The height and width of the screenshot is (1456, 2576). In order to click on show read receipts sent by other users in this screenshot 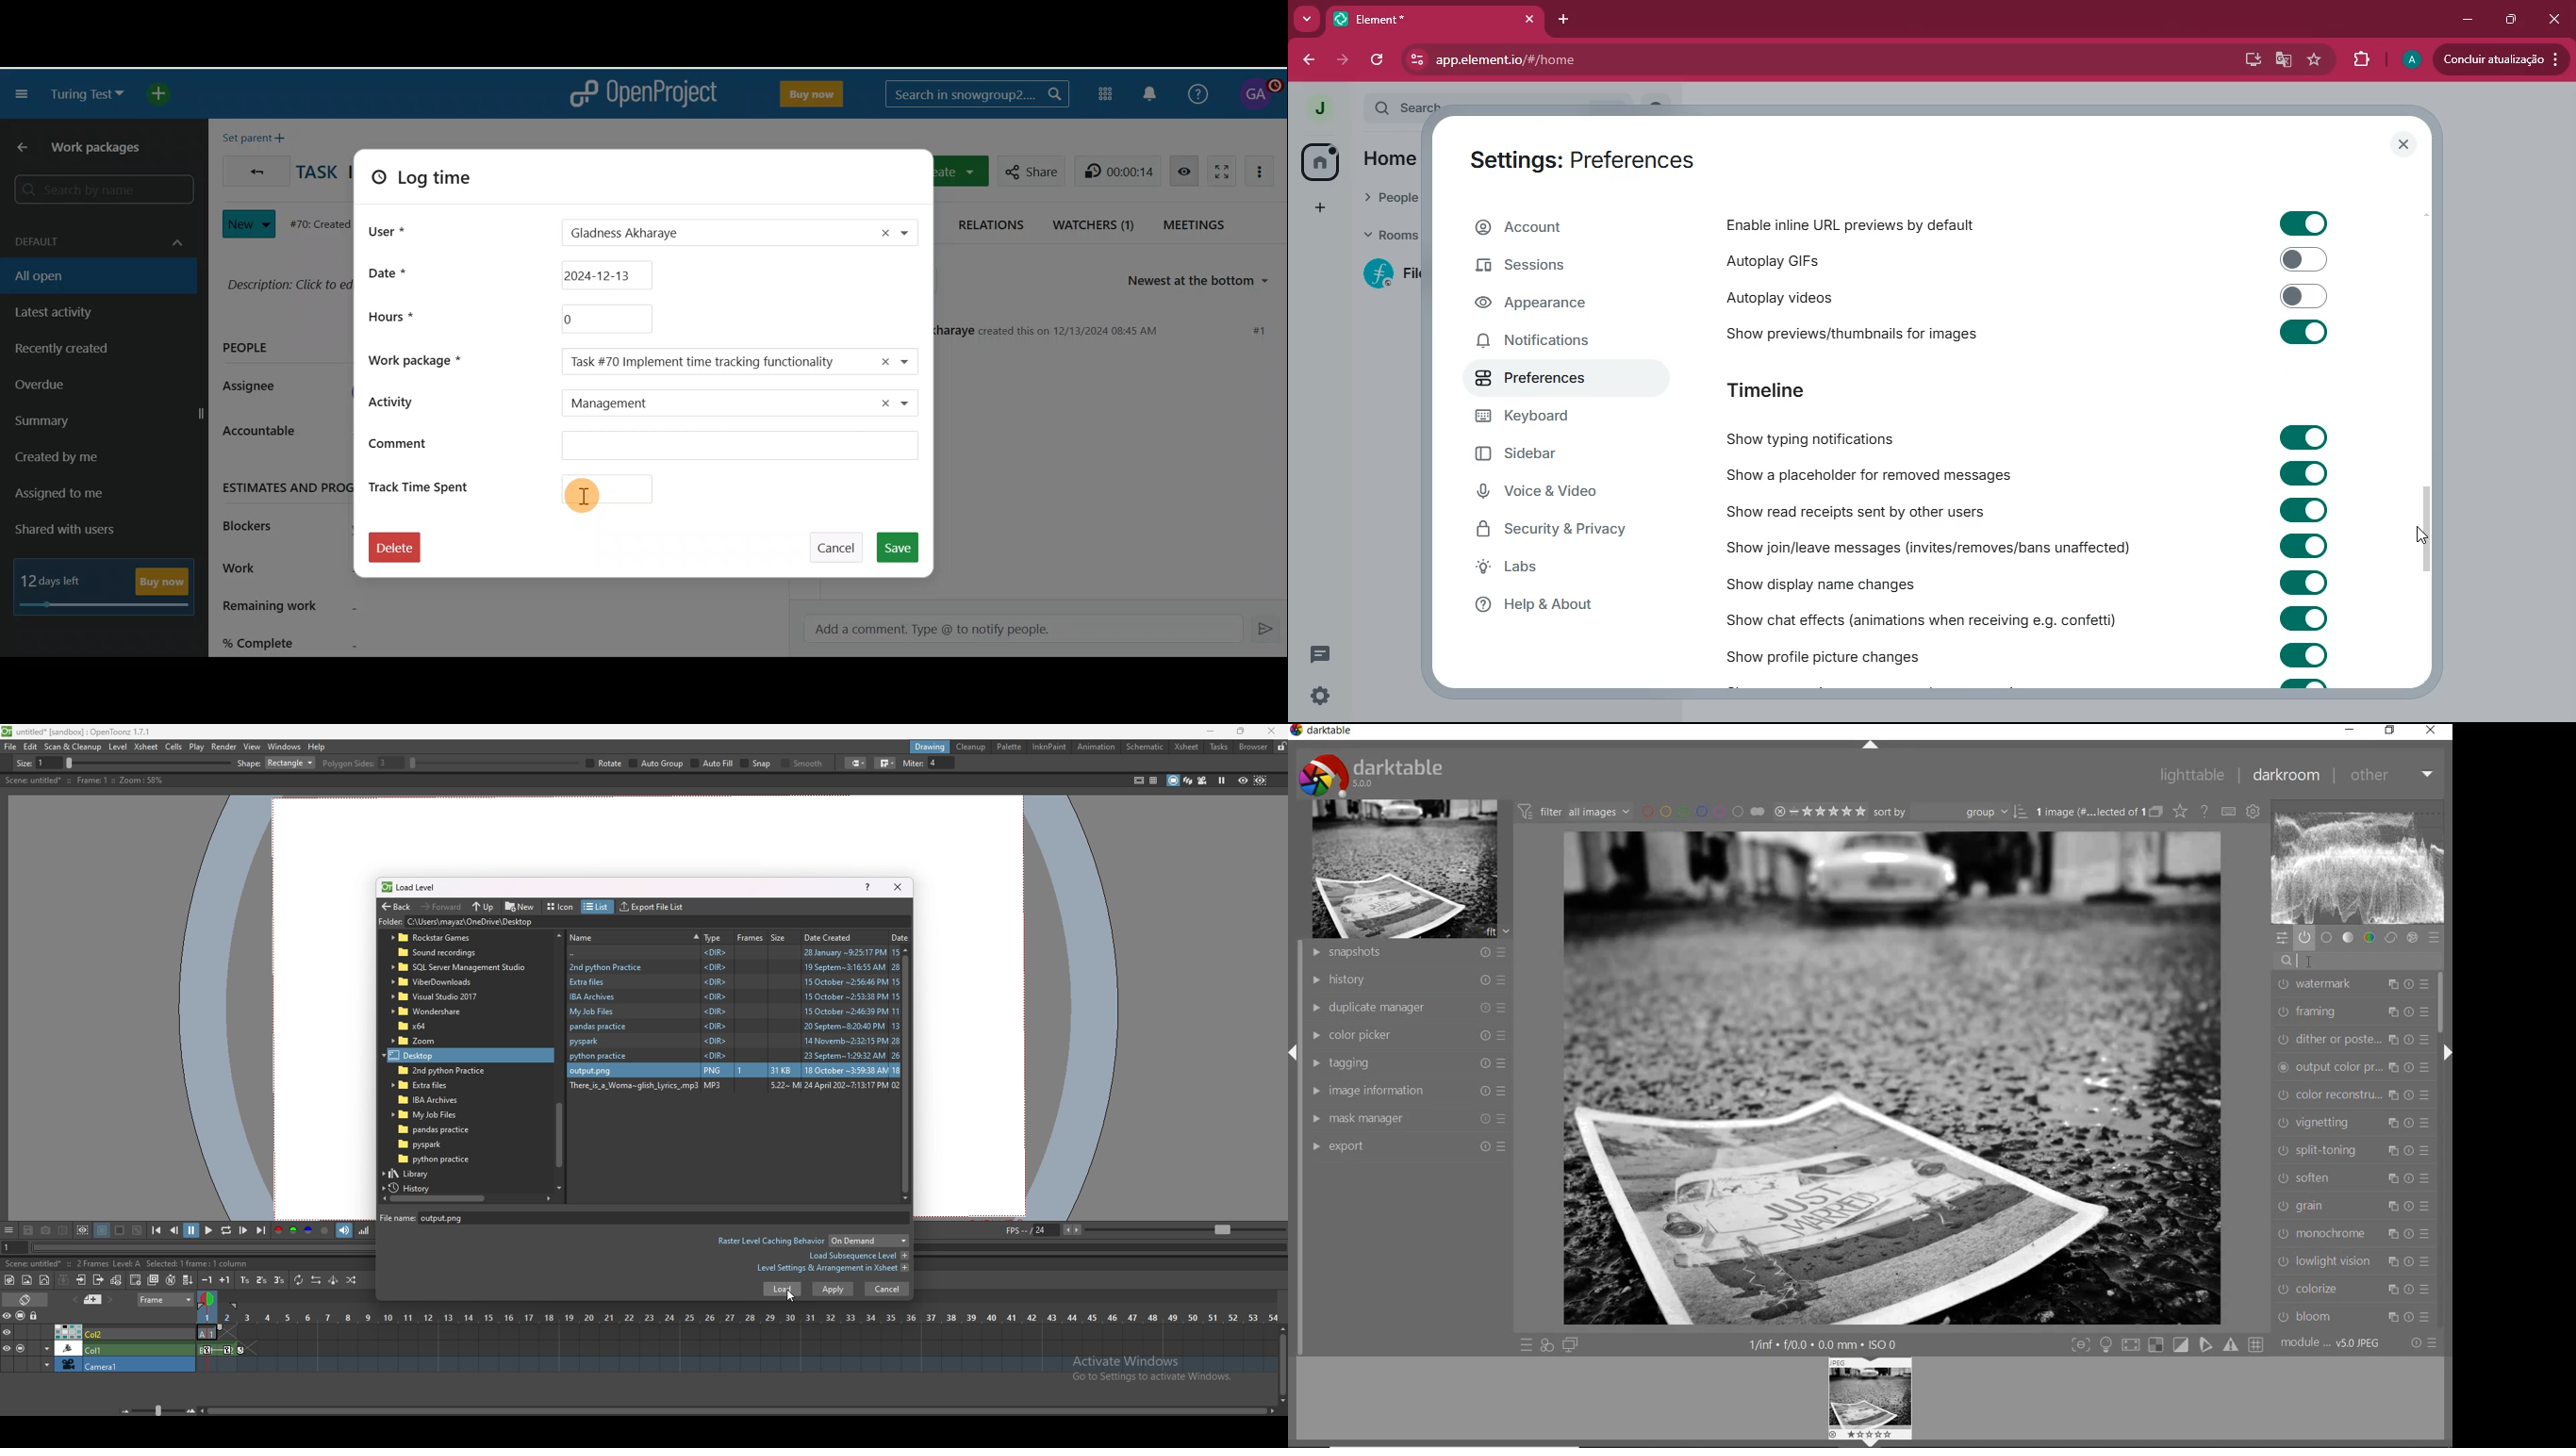, I will do `click(1869, 511)`.